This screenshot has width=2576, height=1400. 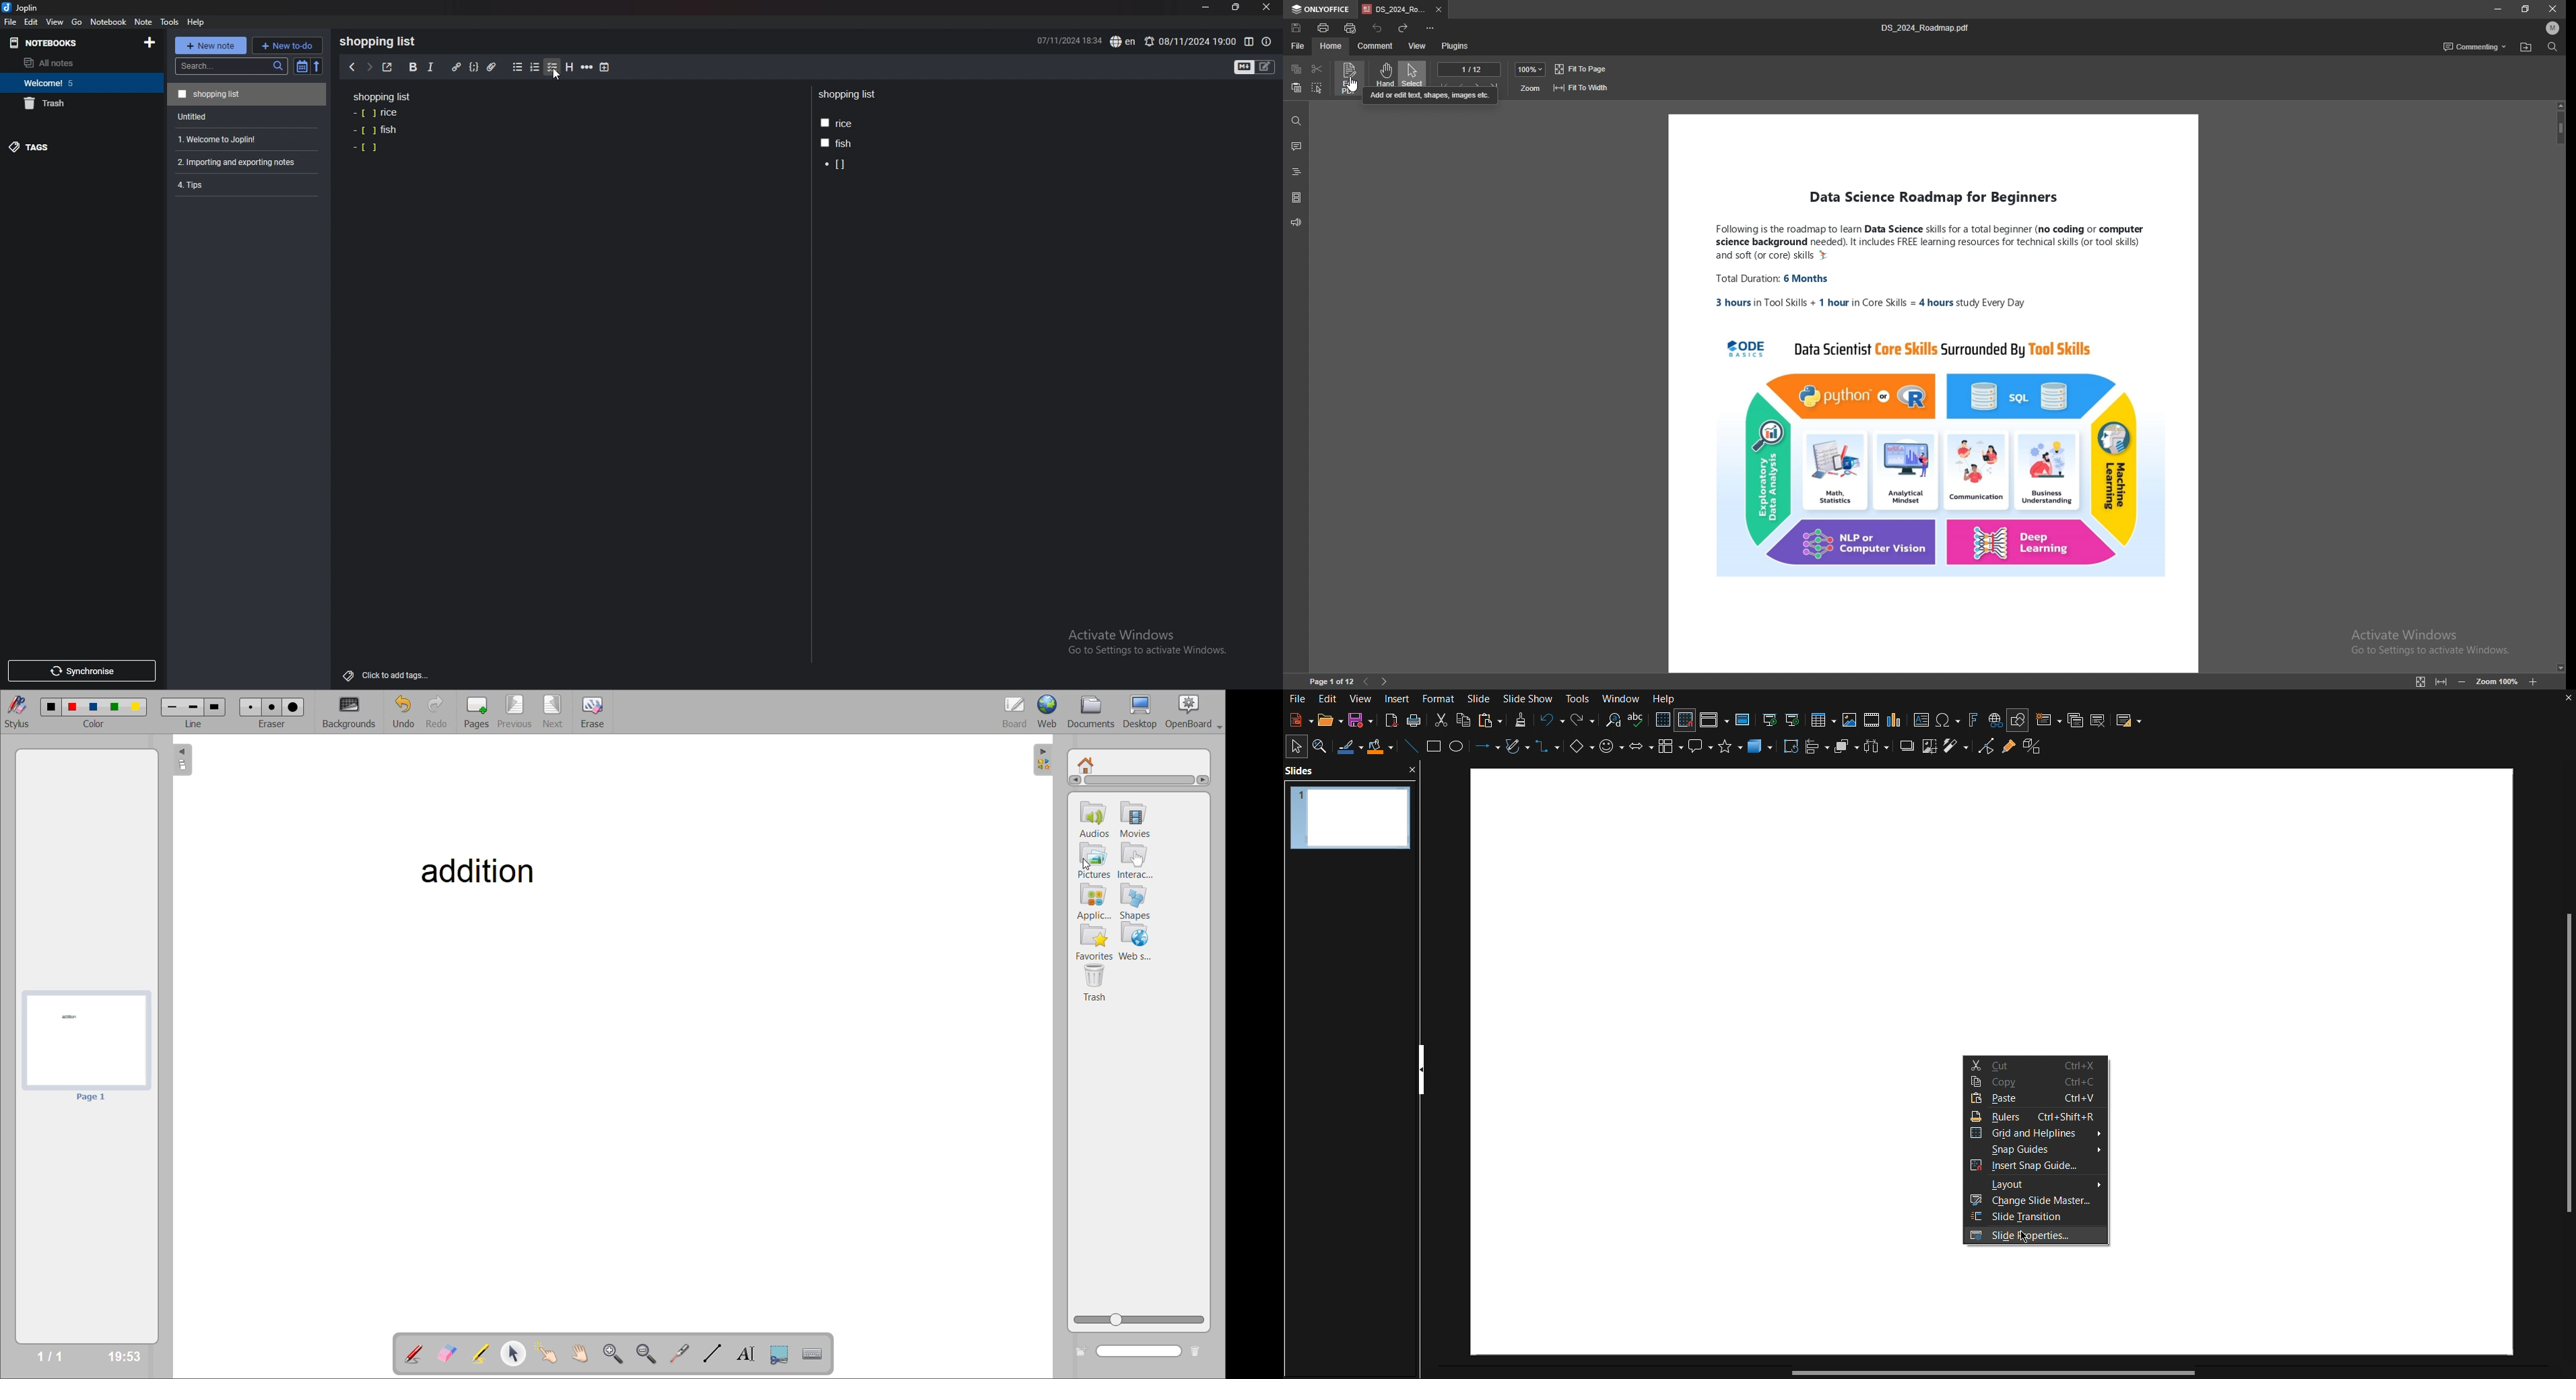 What do you see at coordinates (2037, 1237) in the screenshot?
I see `Slide Properties` at bounding box center [2037, 1237].